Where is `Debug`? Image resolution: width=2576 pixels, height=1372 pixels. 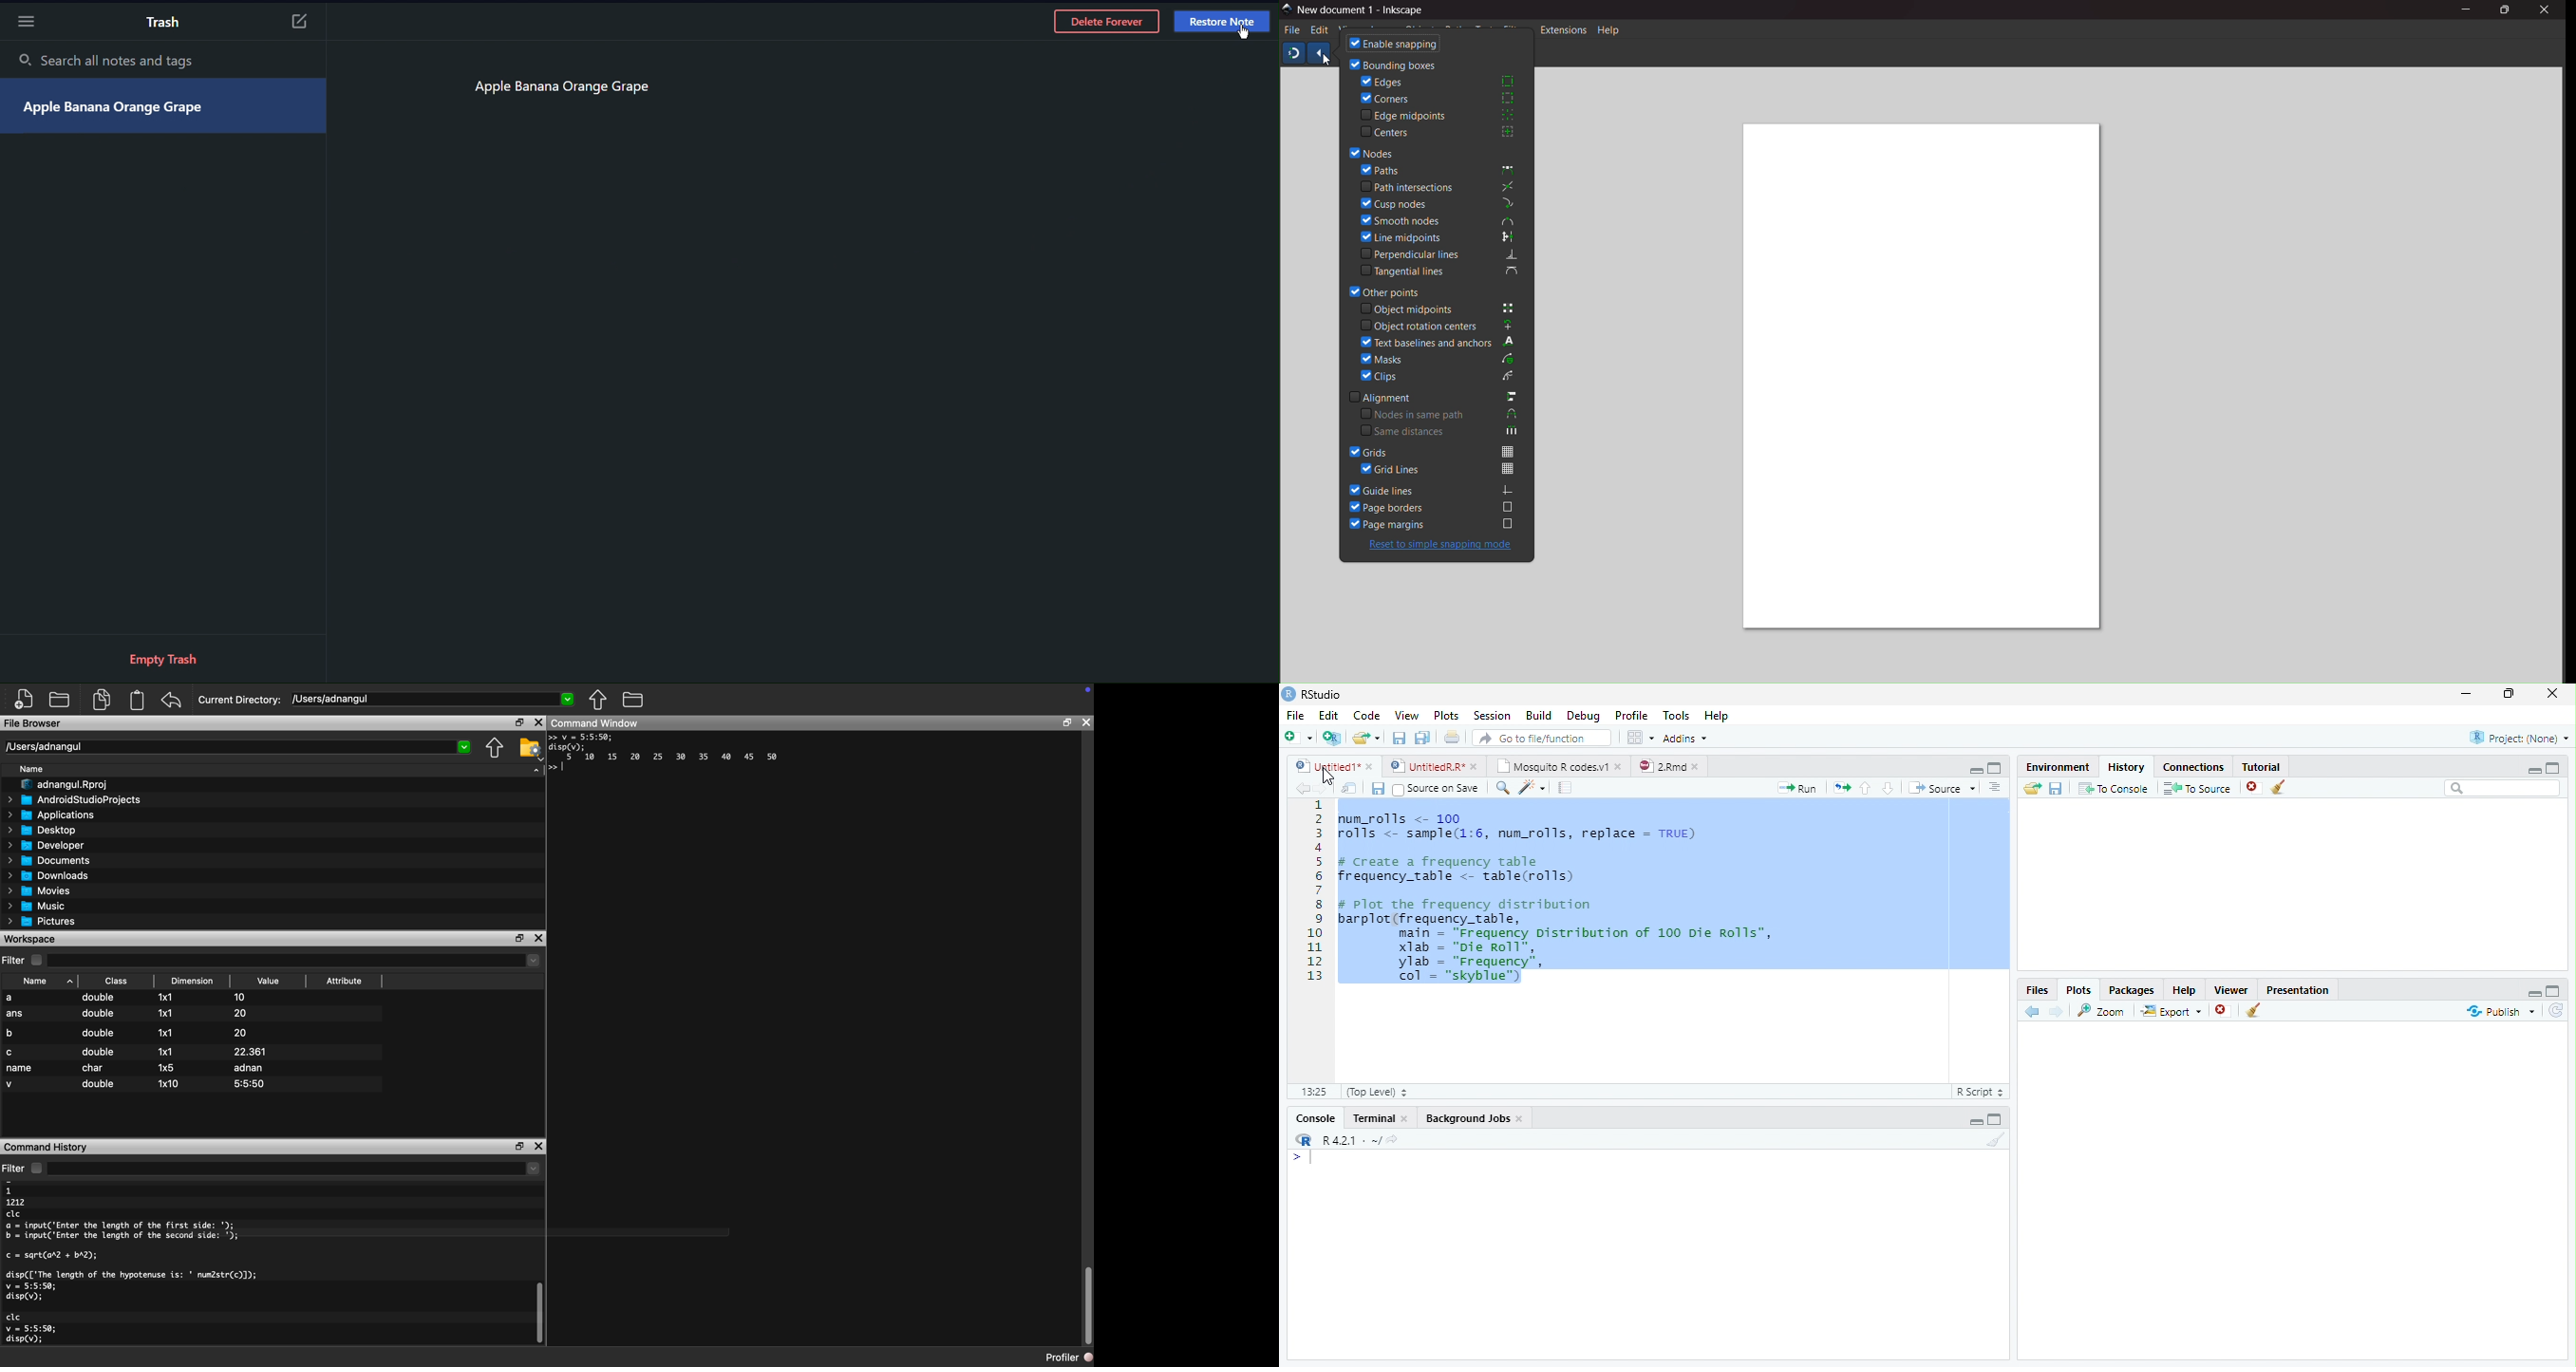 Debug is located at coordinates (1584, 715).